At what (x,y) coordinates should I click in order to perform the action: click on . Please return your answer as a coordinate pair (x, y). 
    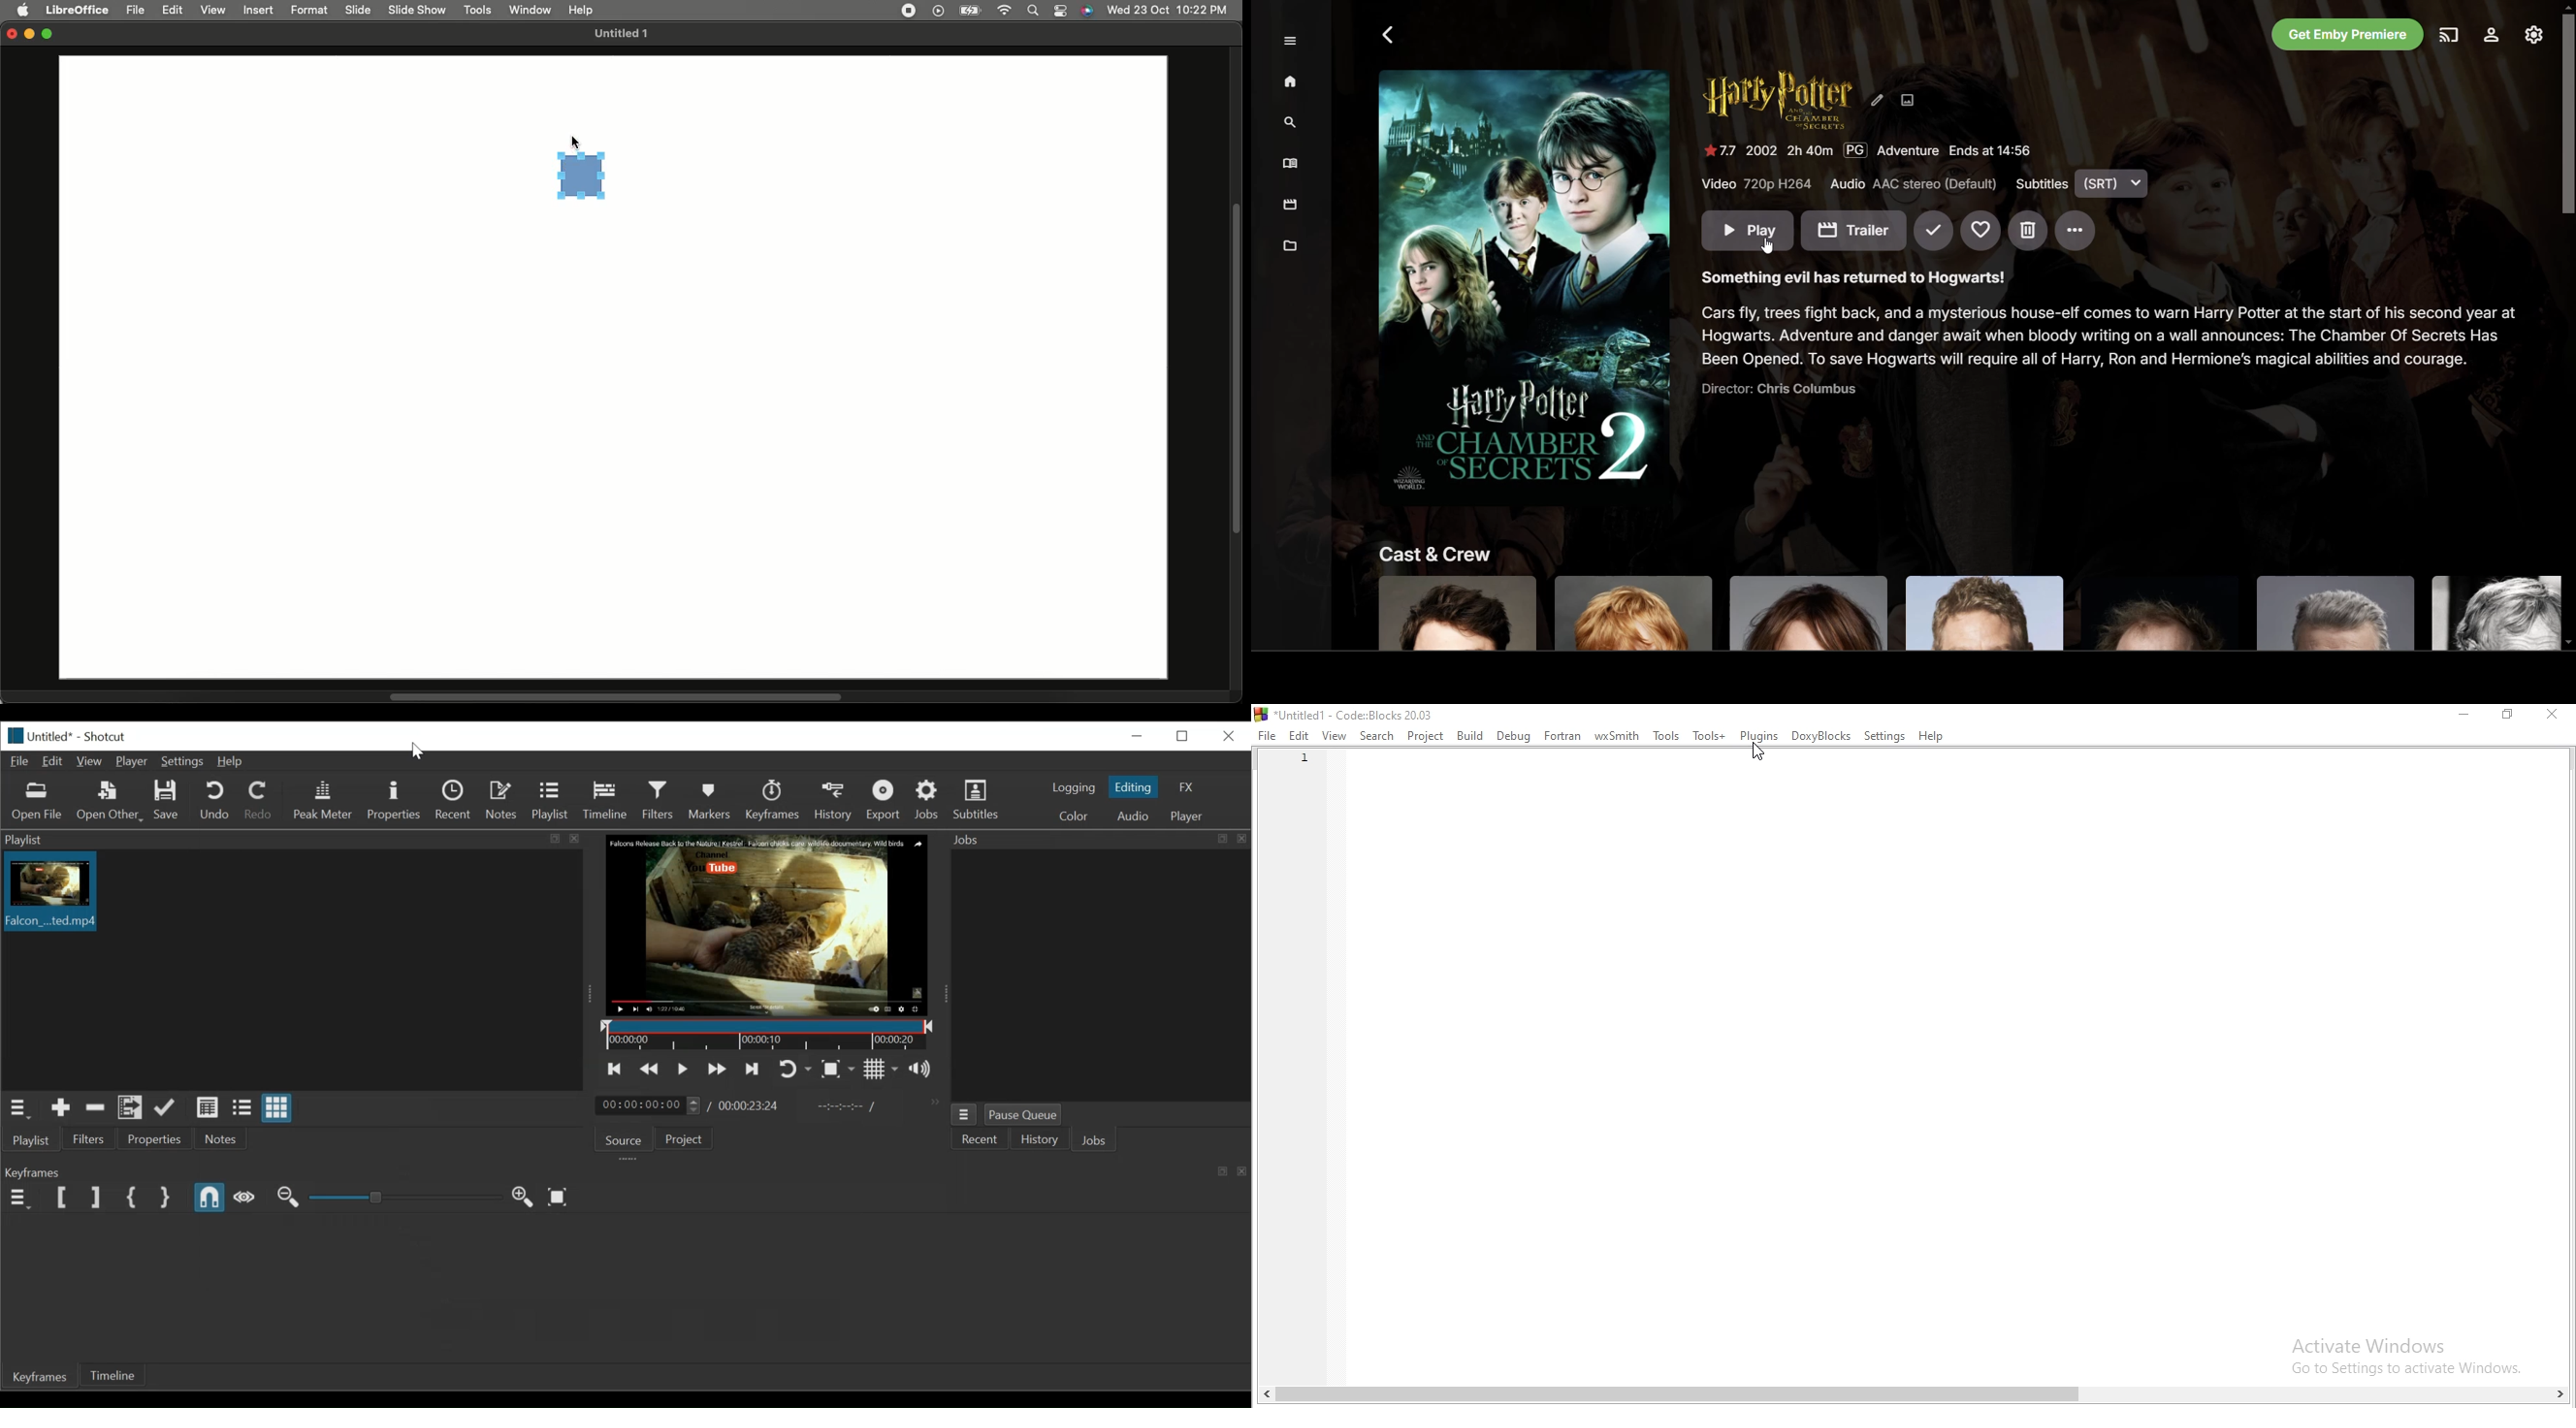
    Looking at the image, I should click on (1773, 390).